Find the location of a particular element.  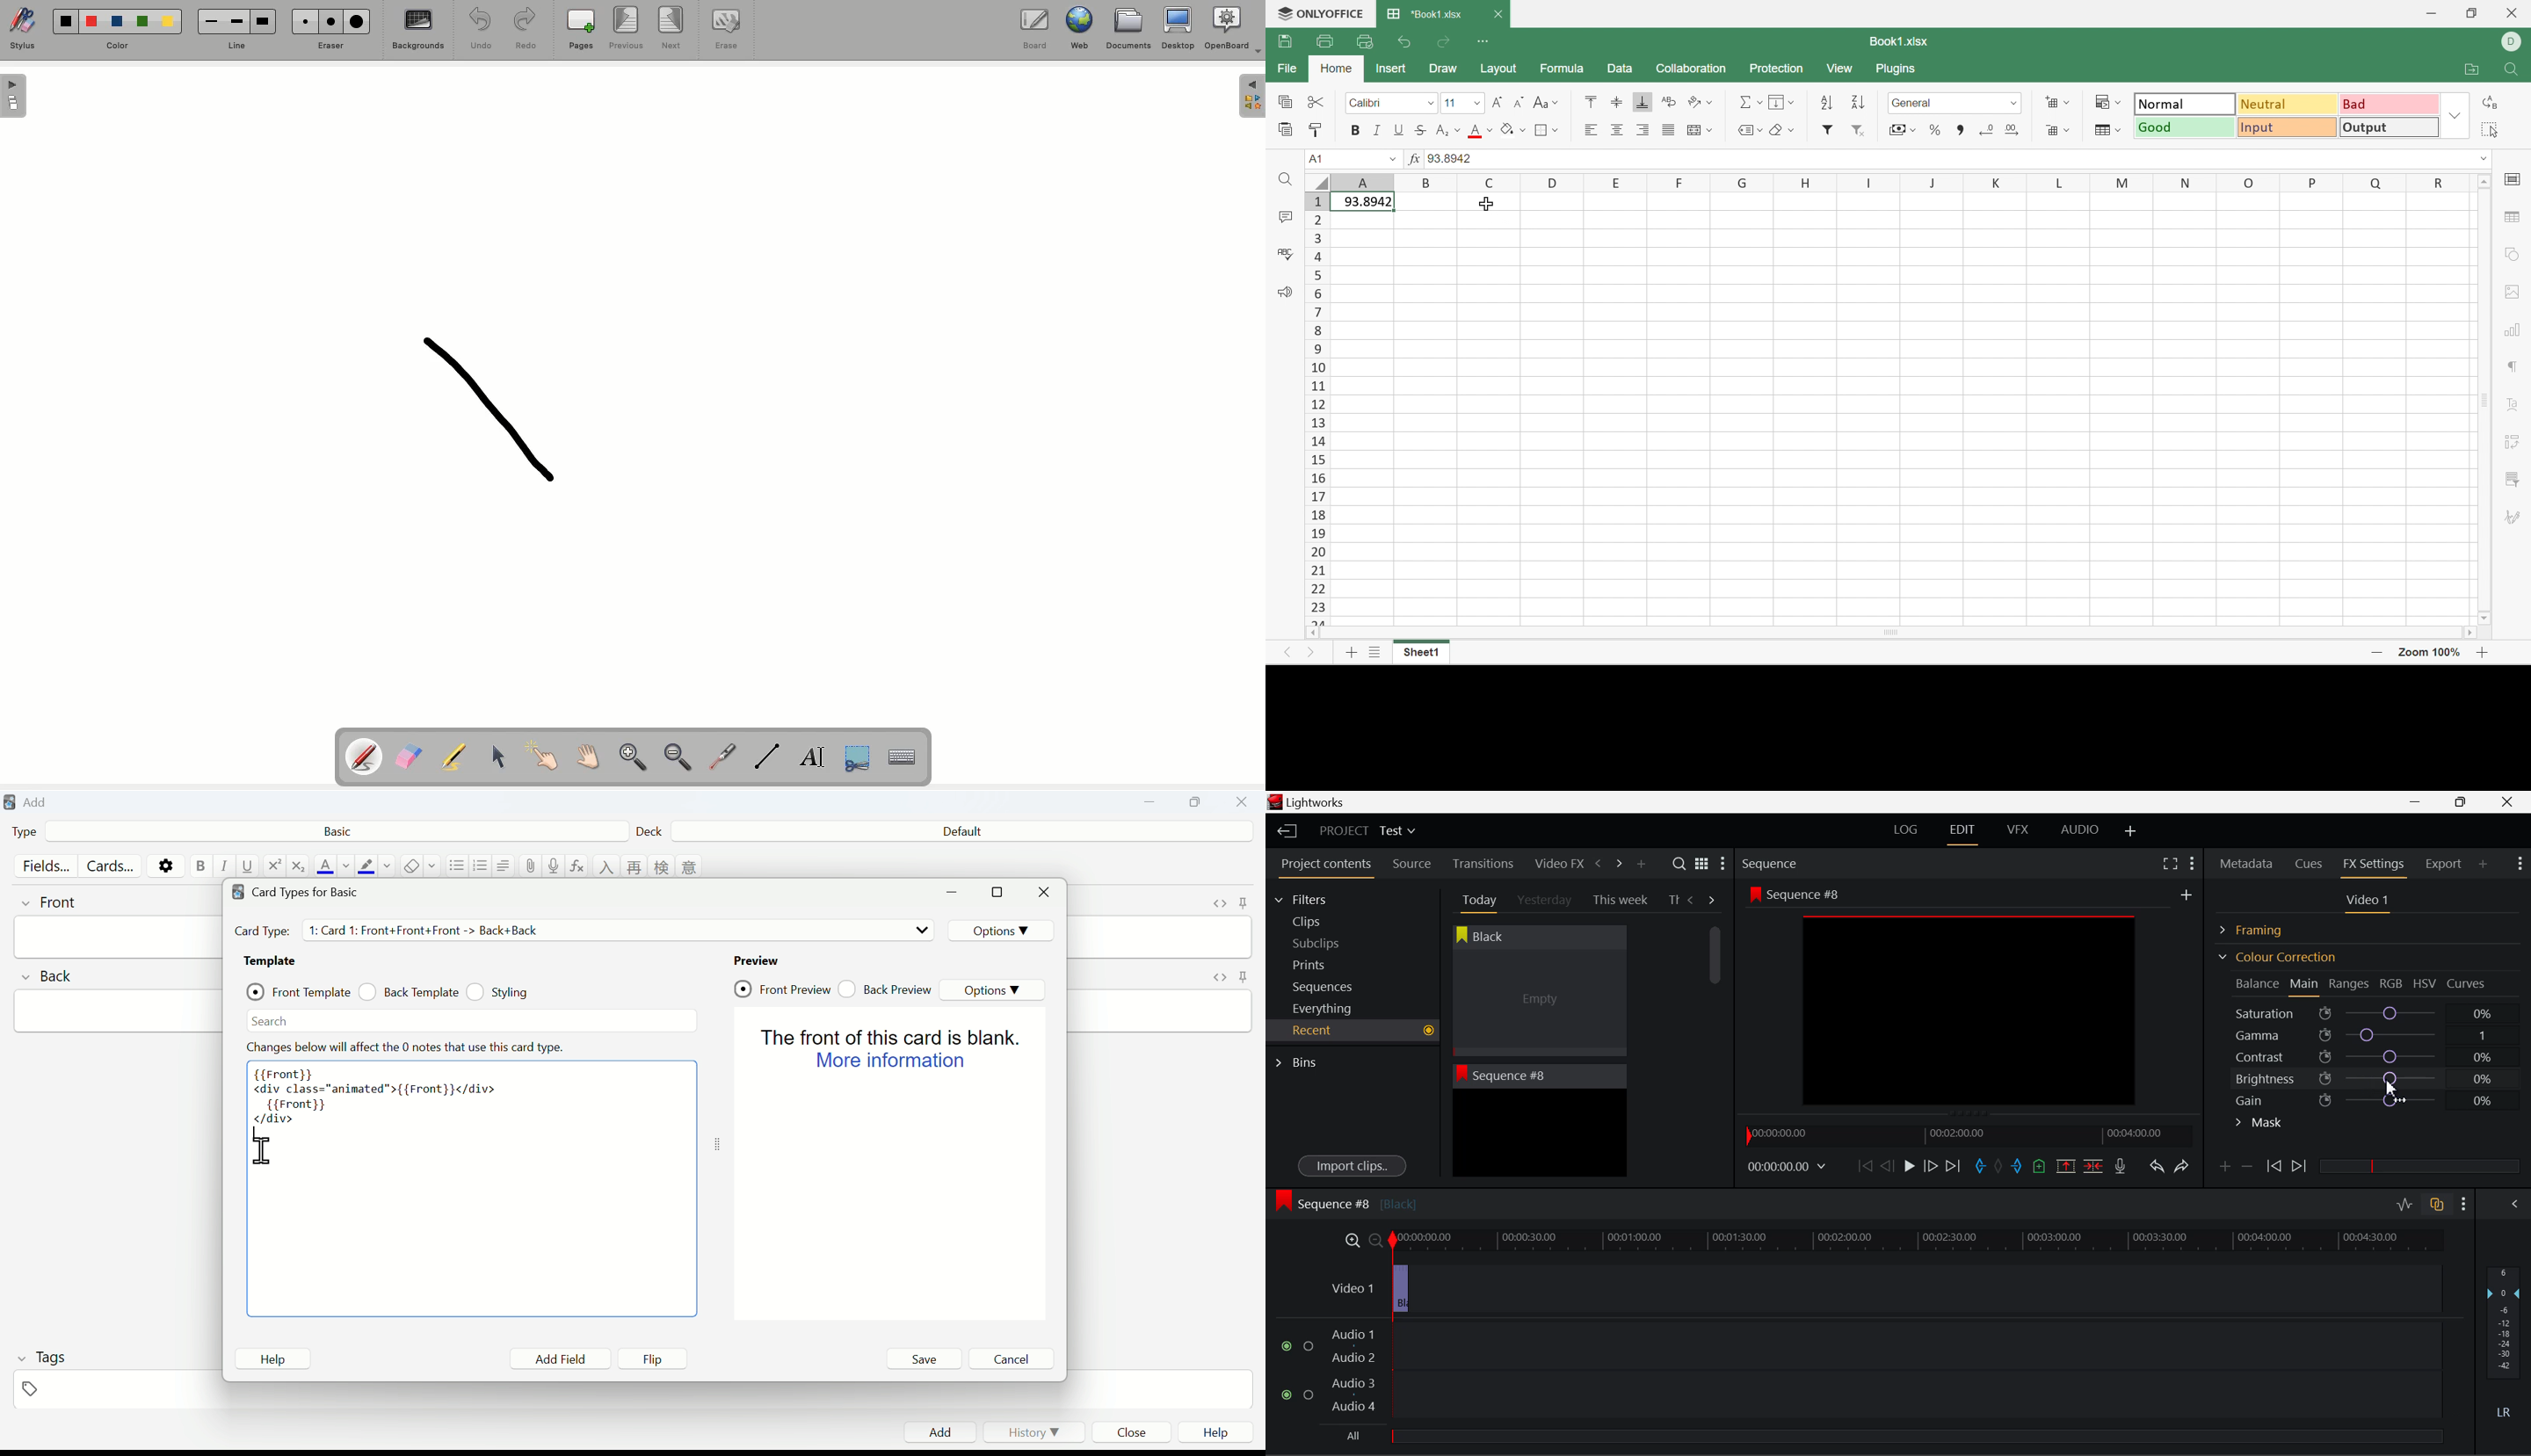

ordered list is located at coordinates (480, 866).